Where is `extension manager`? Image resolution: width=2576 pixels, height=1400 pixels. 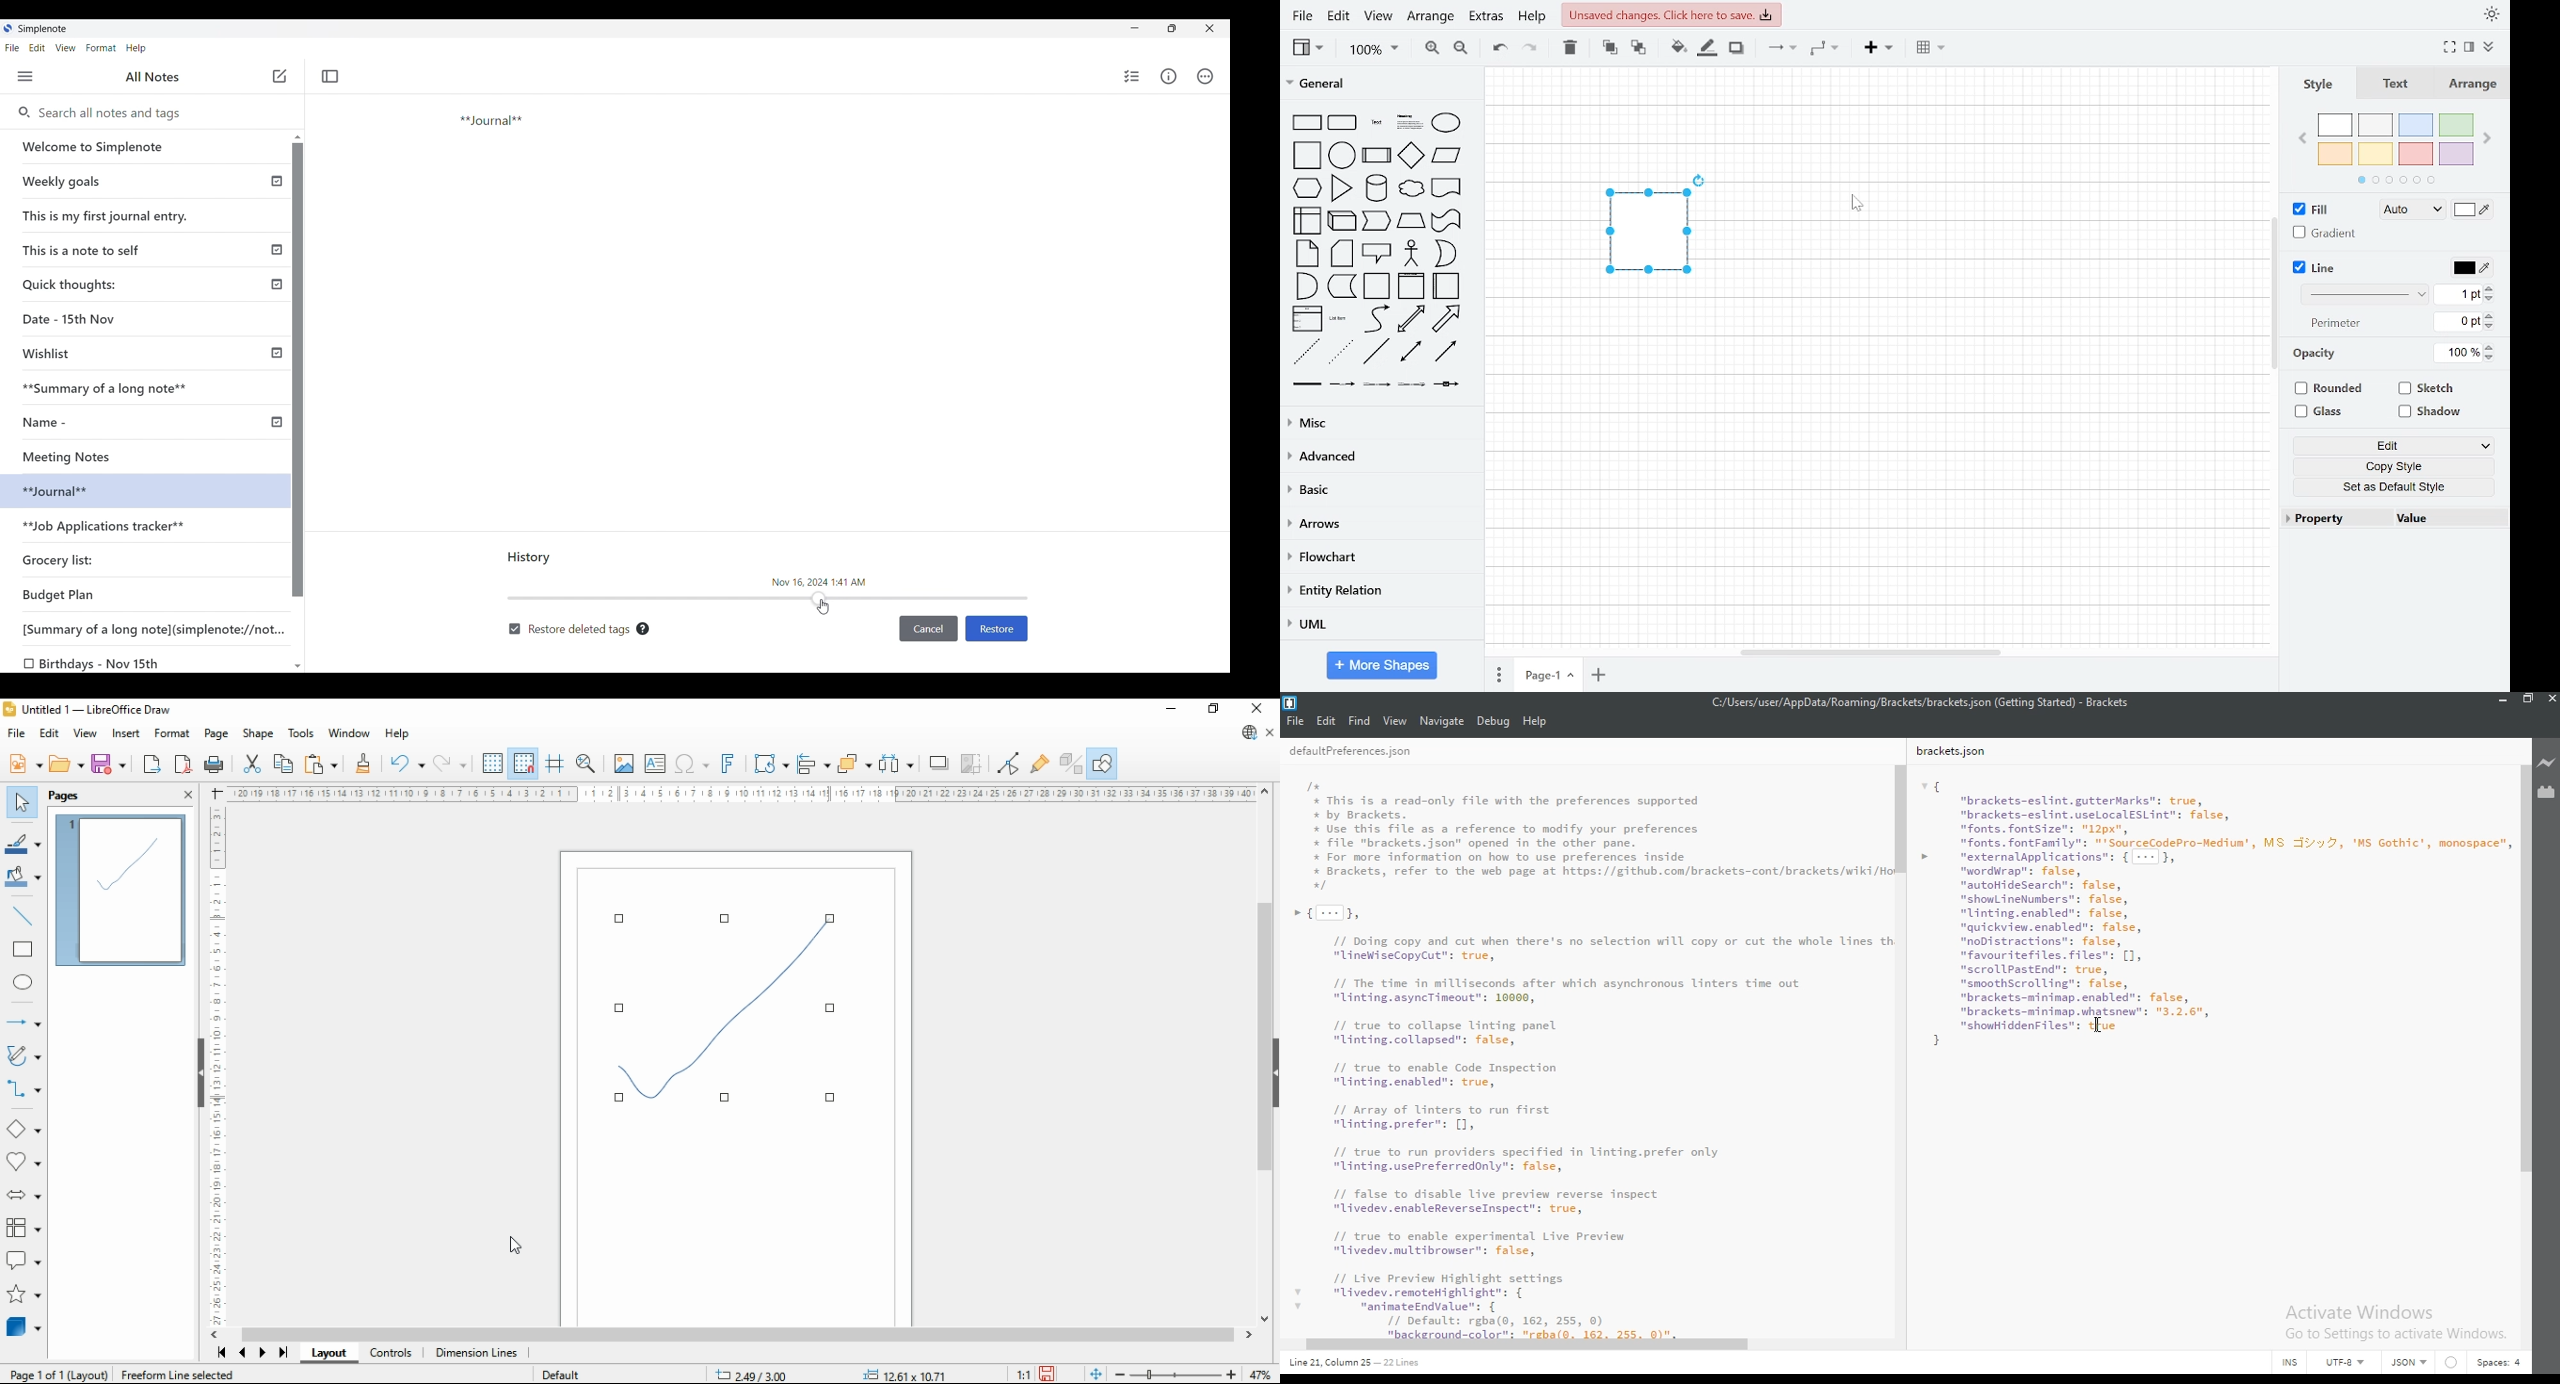 extension manager is located at coordinates (2546, 790).